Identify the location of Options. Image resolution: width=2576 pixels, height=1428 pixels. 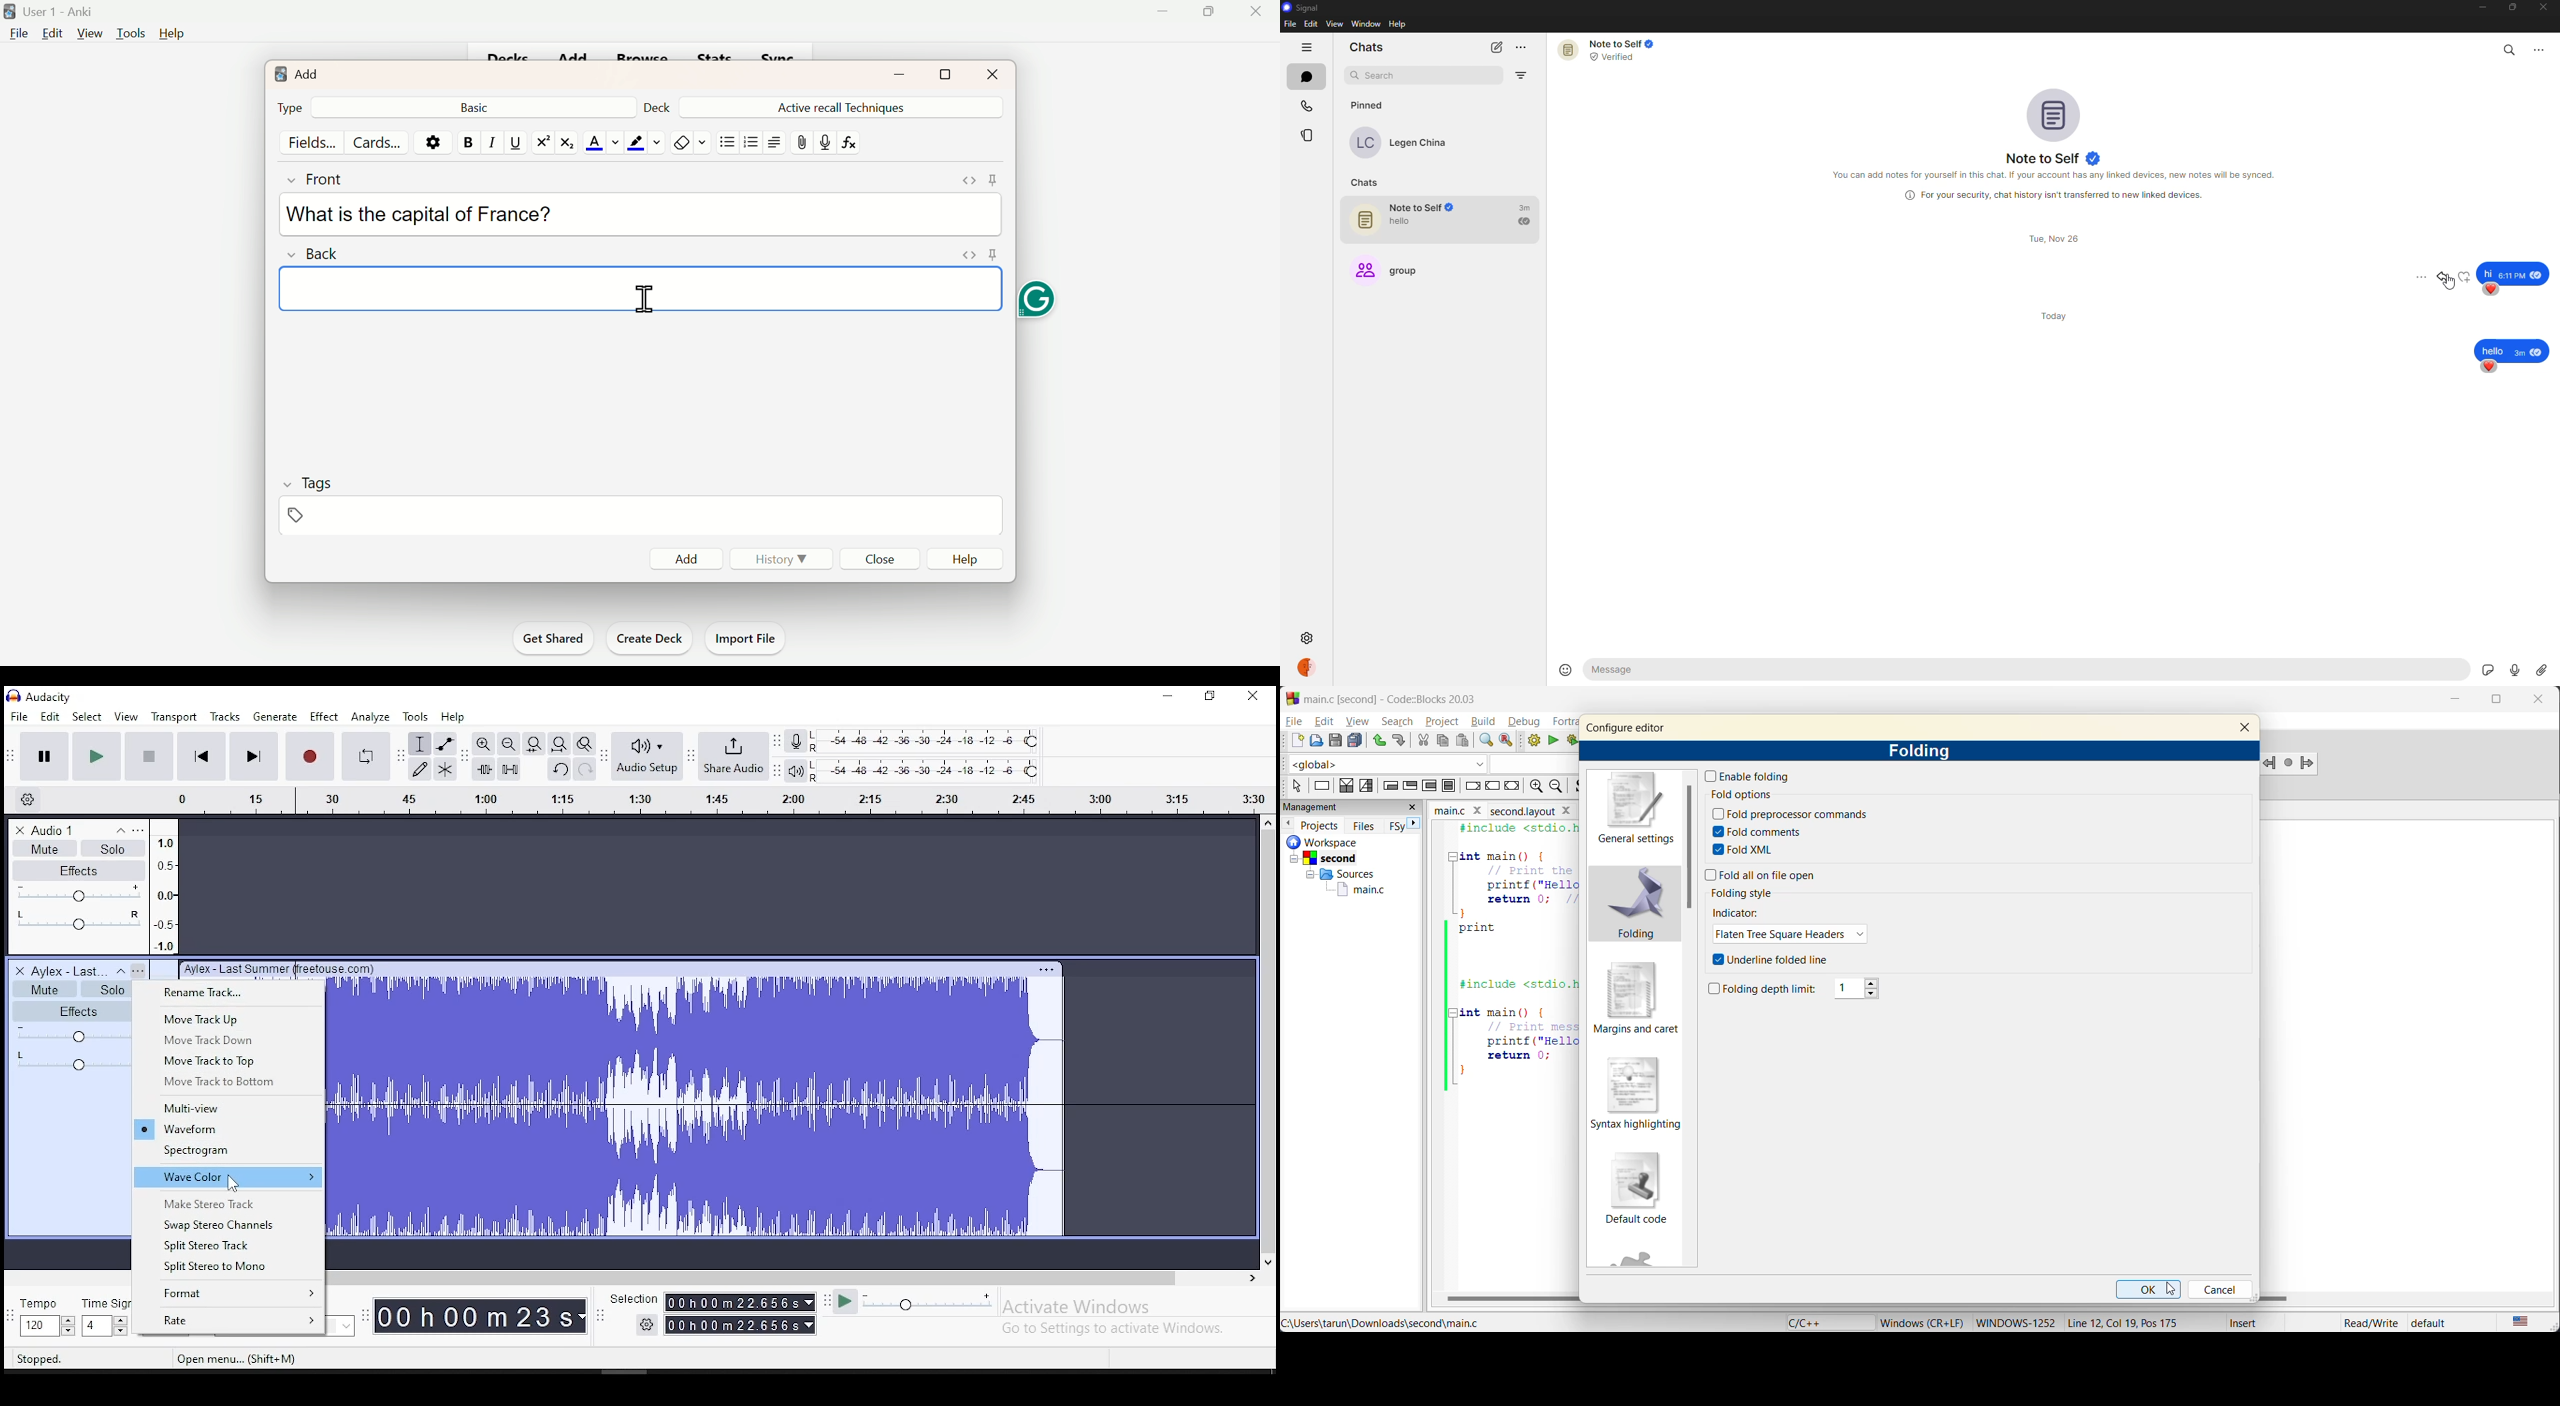
(435, 141).